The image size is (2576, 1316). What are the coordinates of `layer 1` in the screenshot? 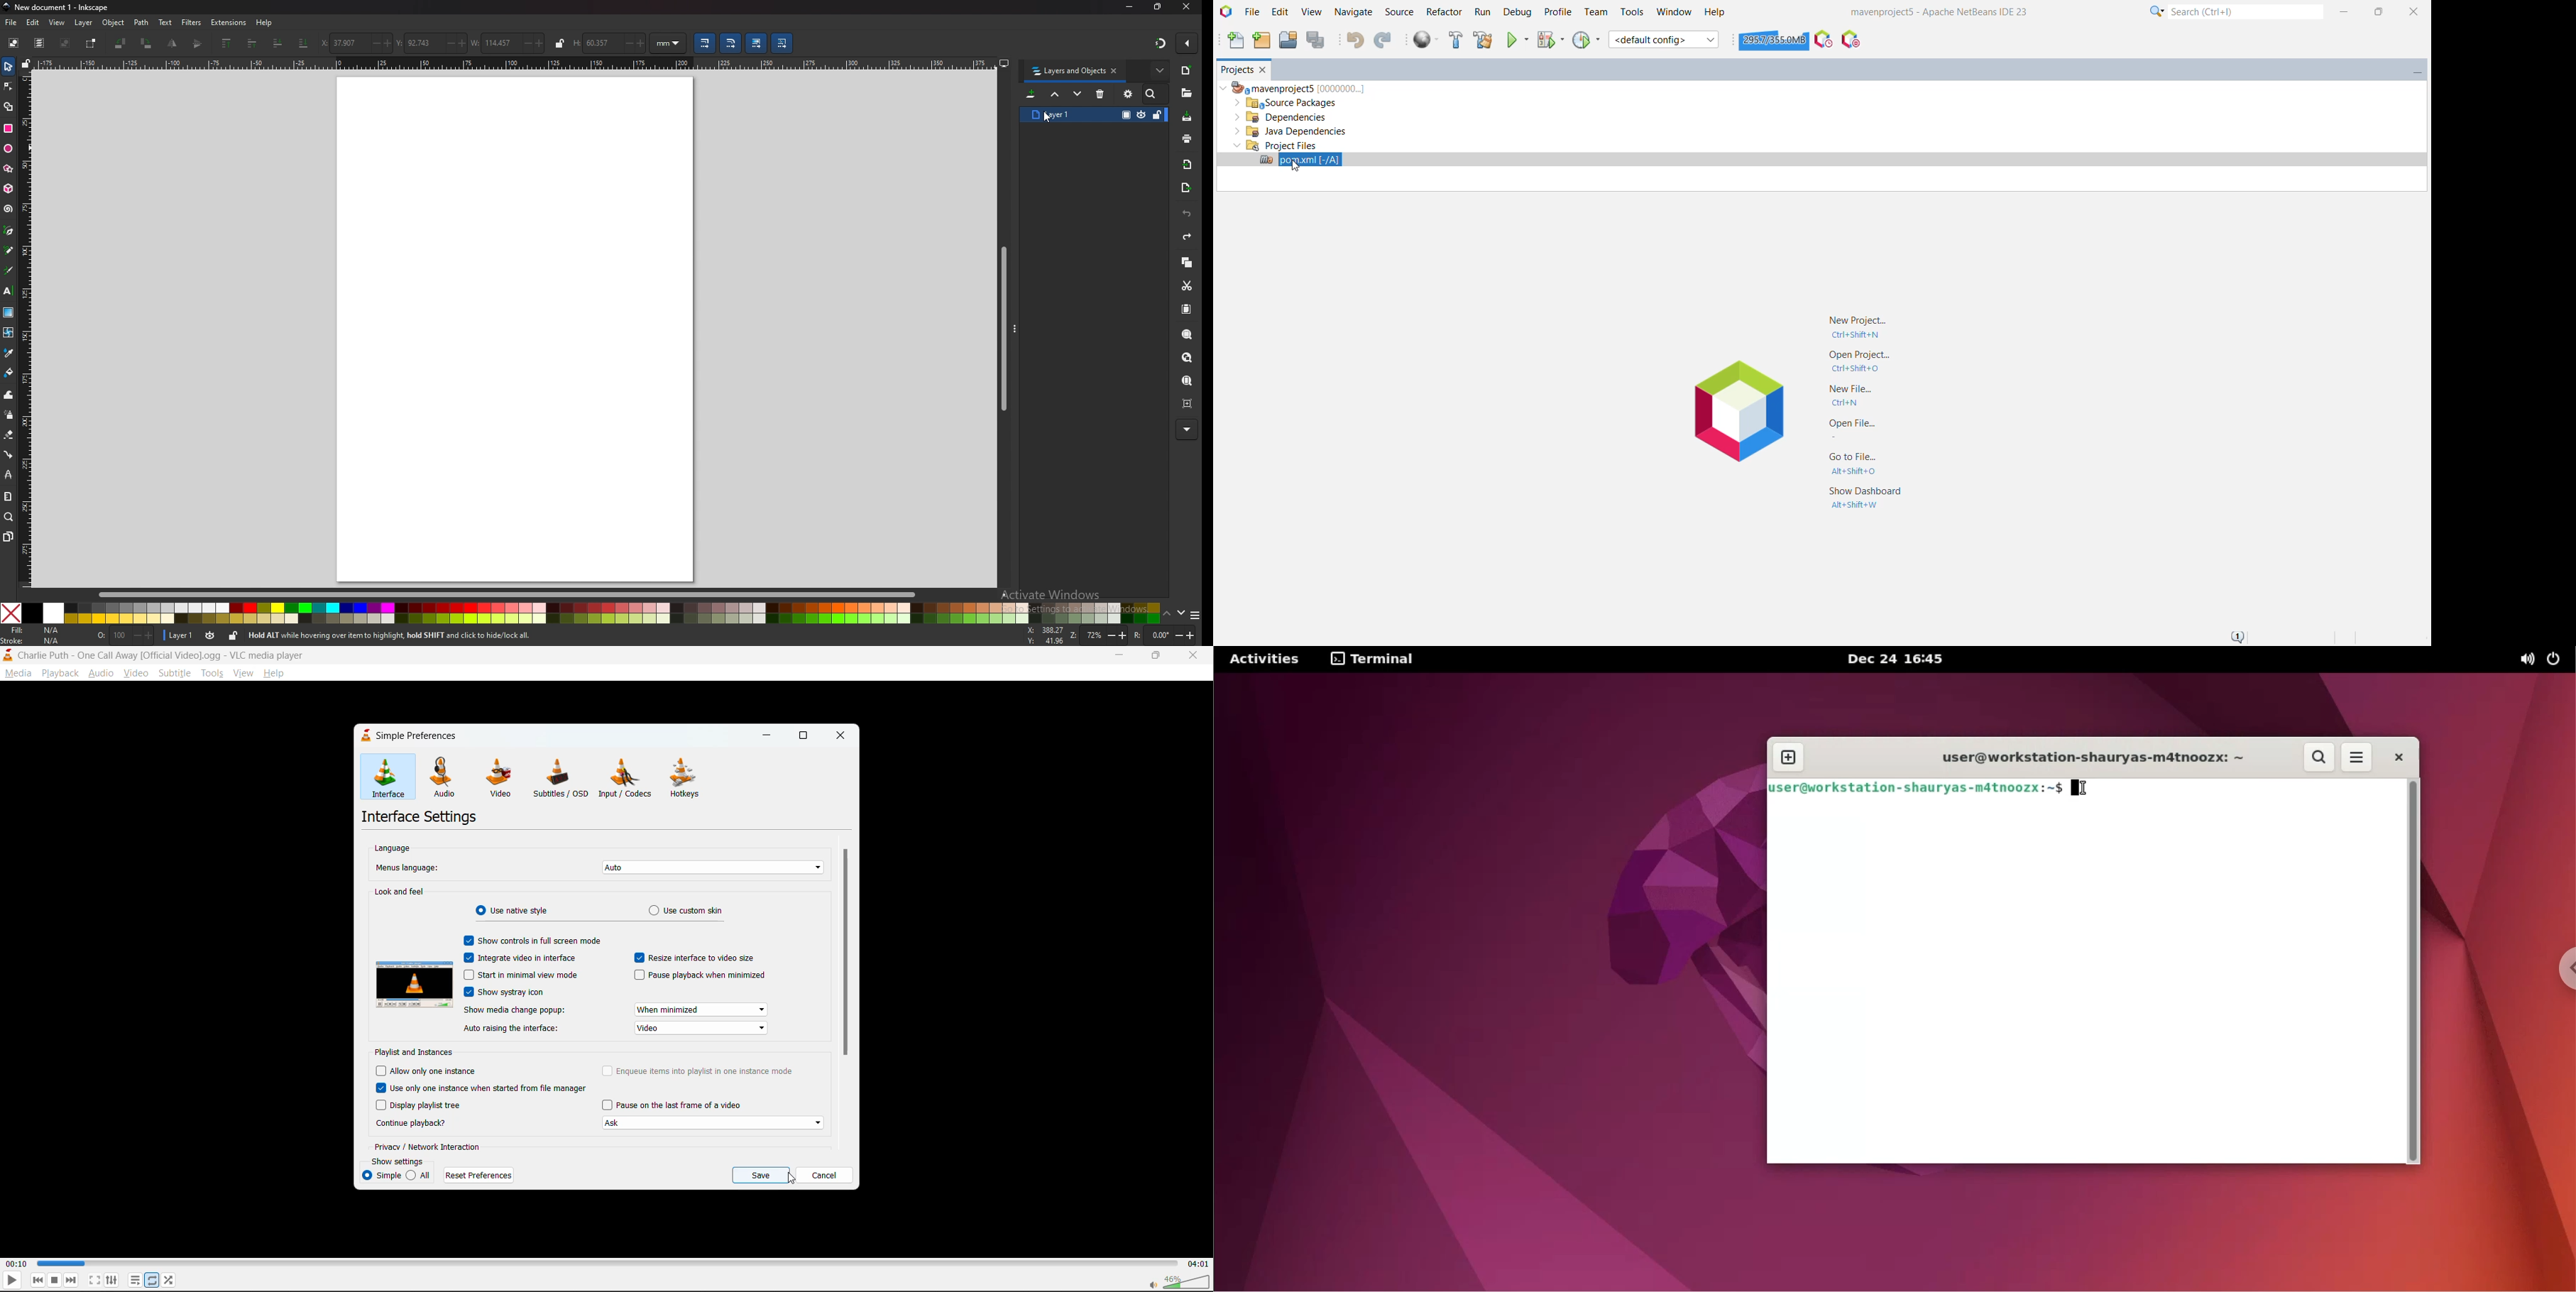 It's located at (1057, 115).